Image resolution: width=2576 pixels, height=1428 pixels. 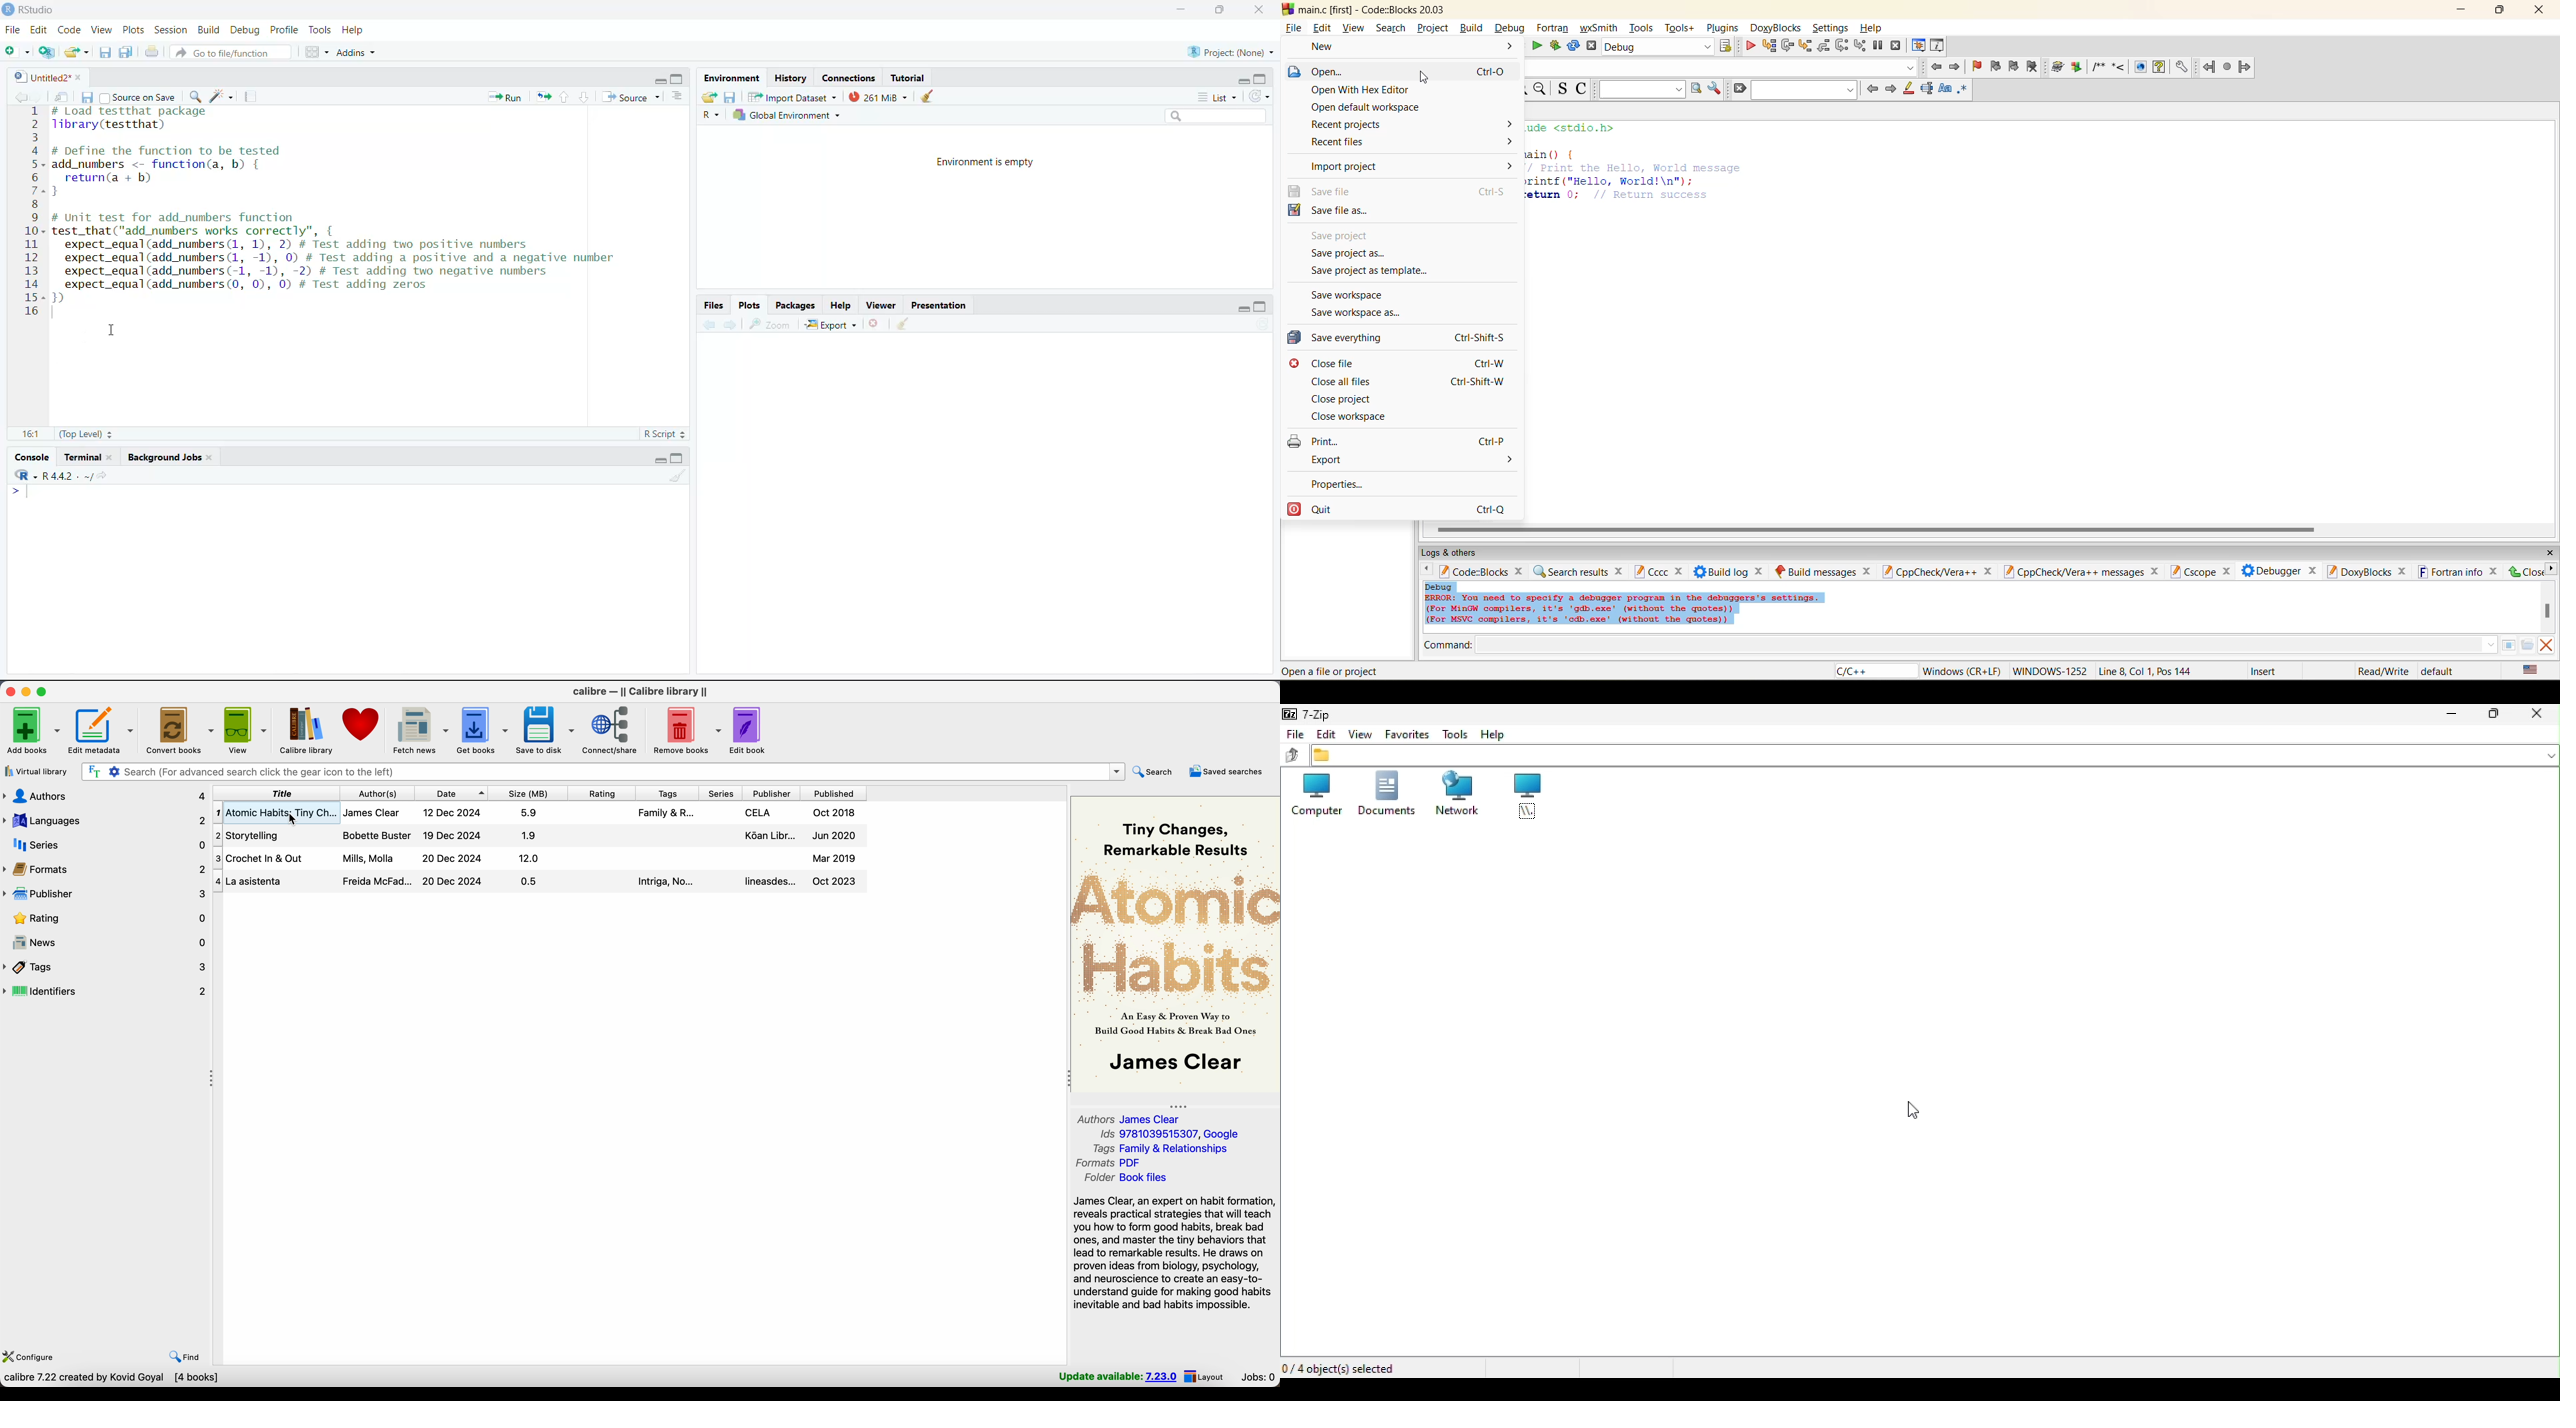 I want to click on full screen, so click(x=1220, y=11).